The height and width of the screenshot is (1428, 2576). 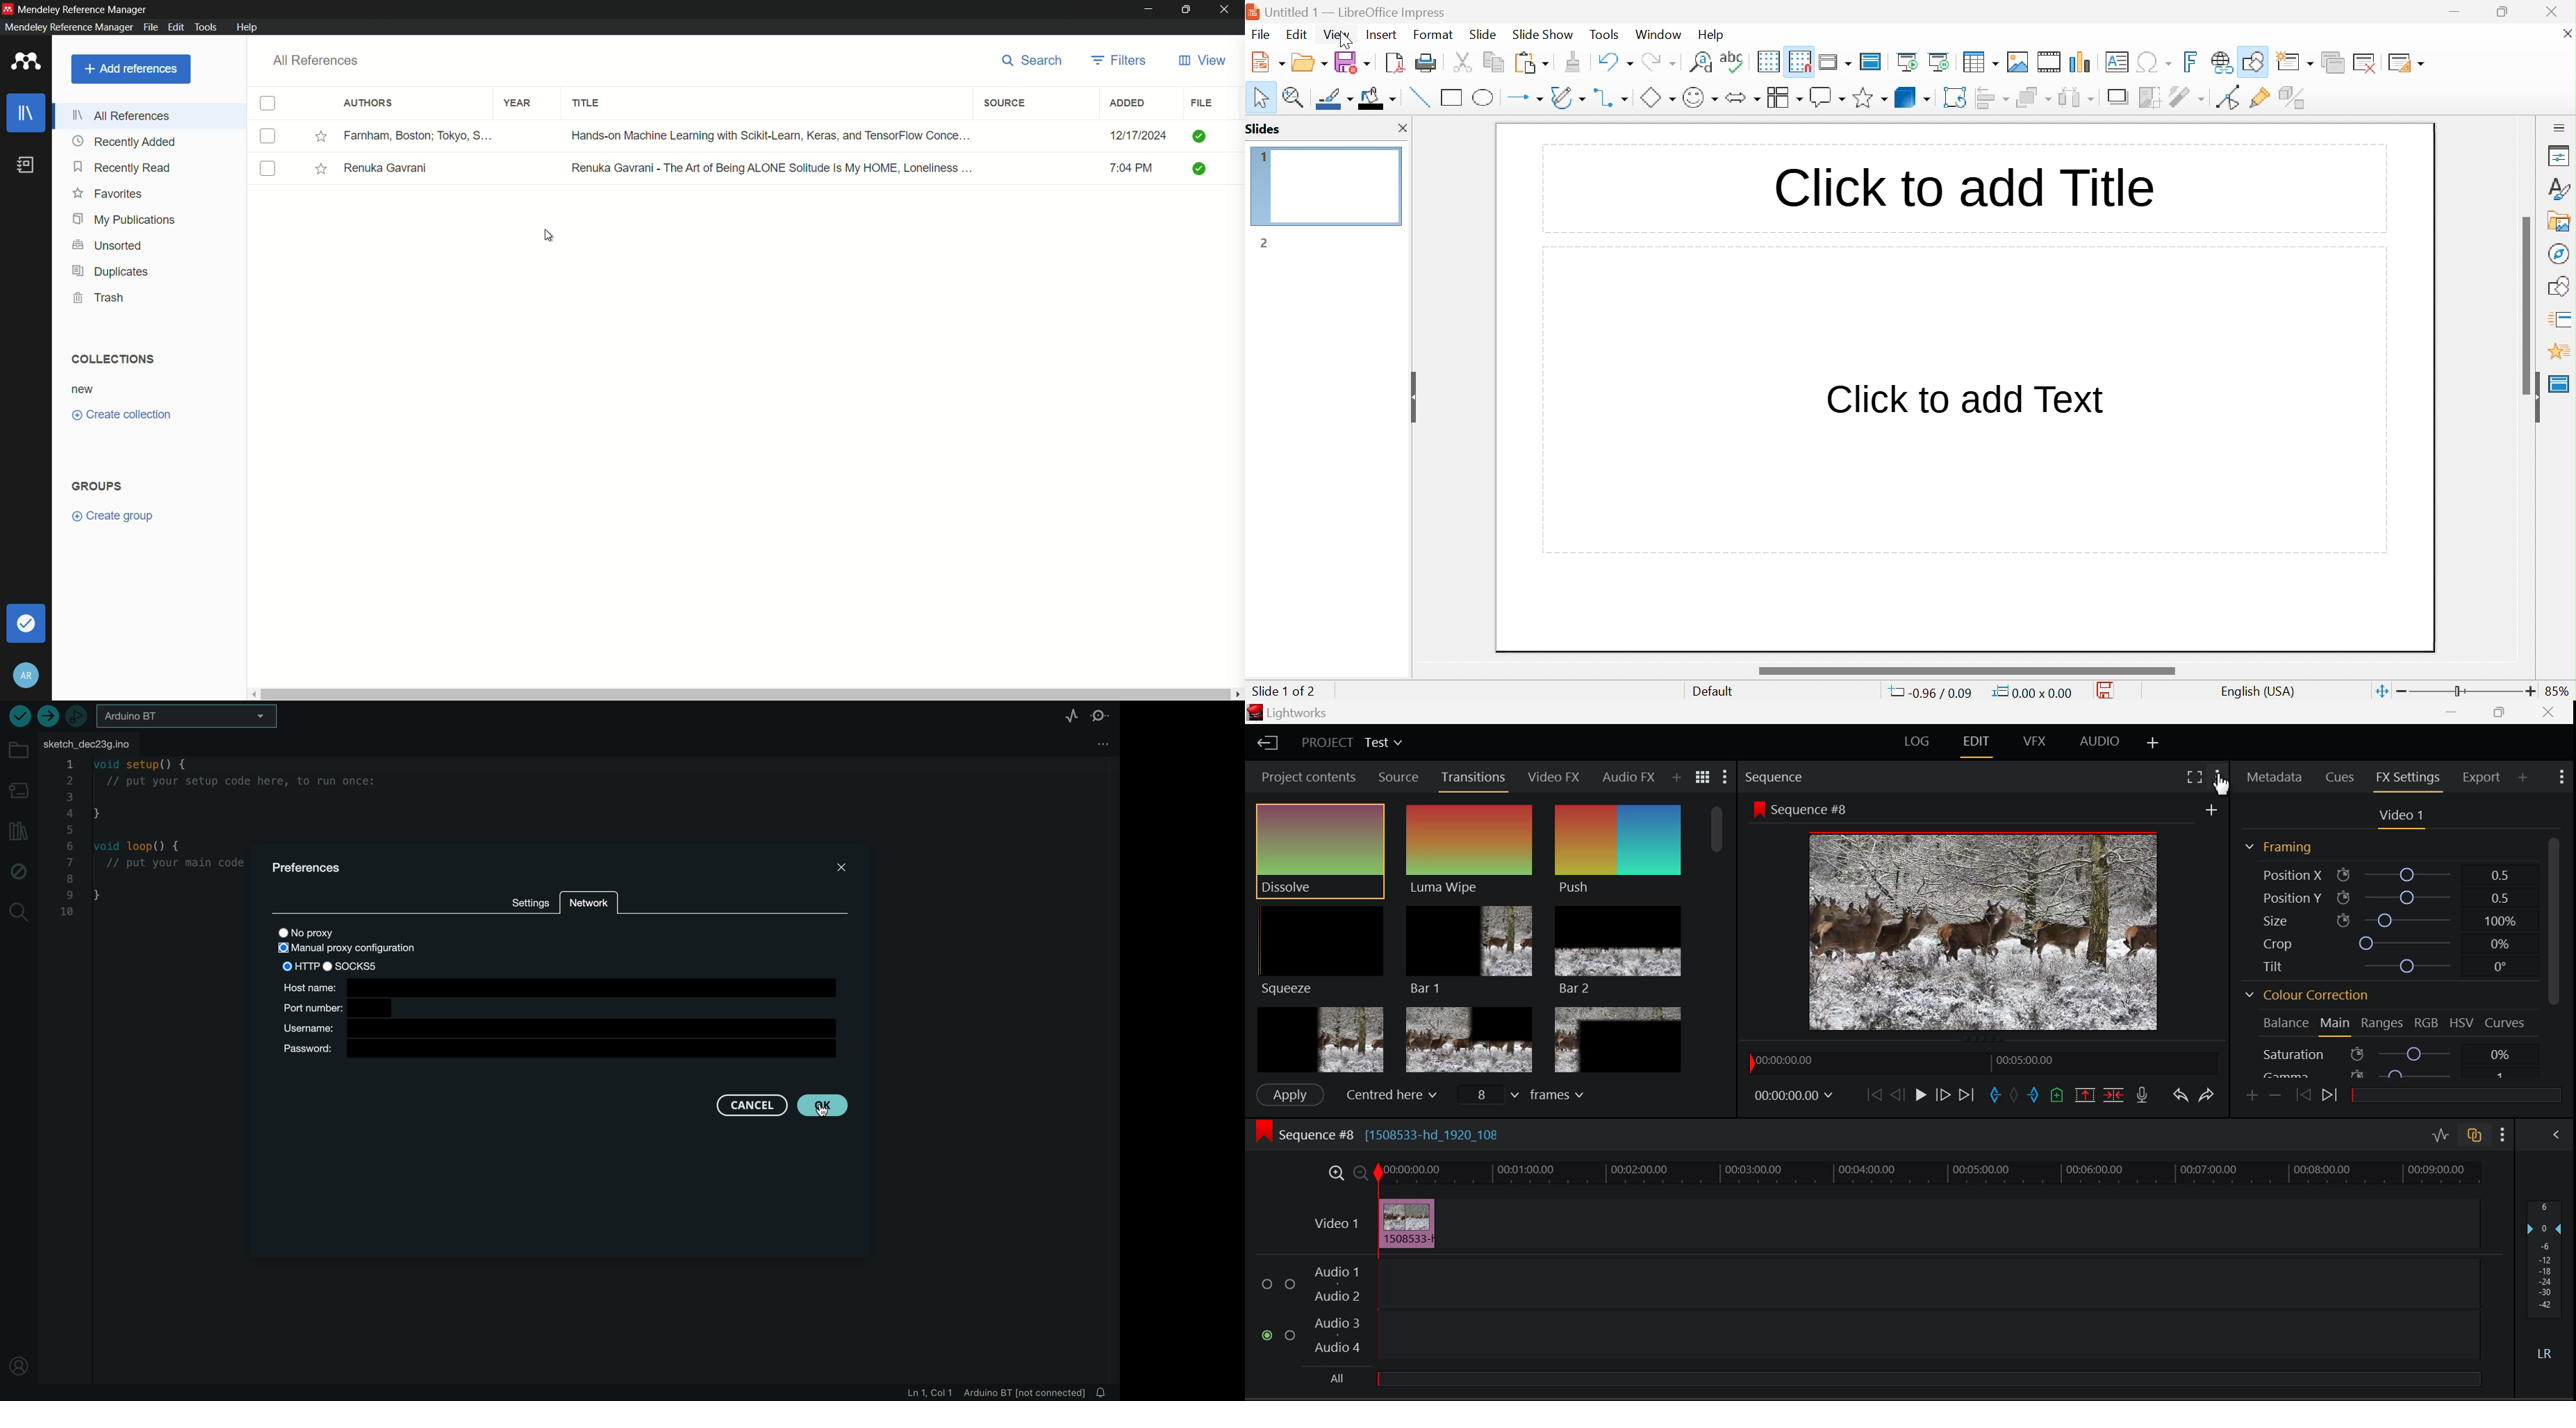 What do you see at coordinates (16, 831) in the screenshot?
I see `library manager` at bounding box center [16, 831].